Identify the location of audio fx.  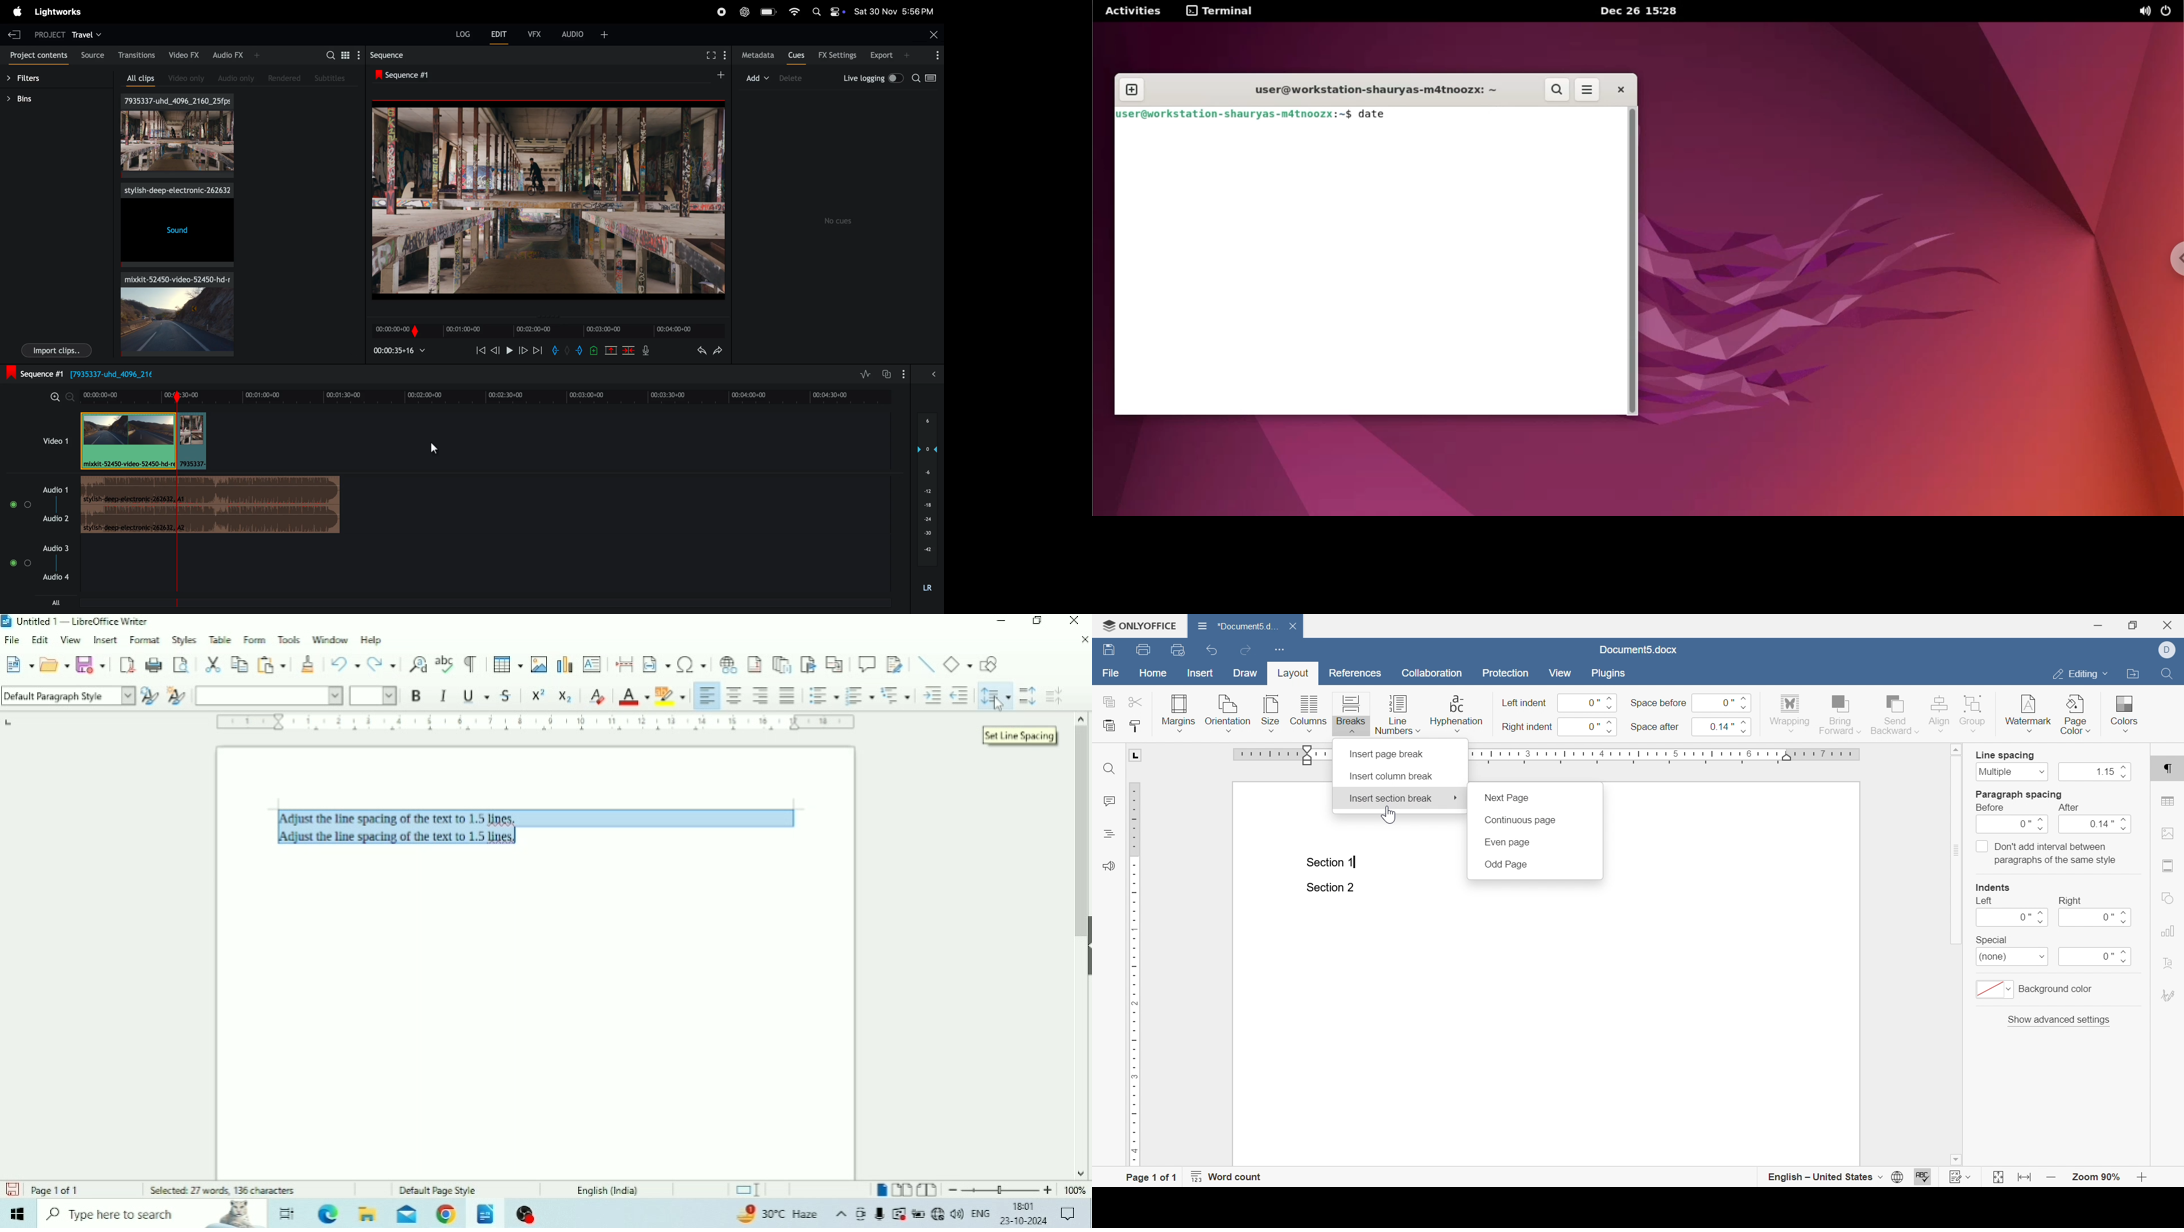
(231, 55).